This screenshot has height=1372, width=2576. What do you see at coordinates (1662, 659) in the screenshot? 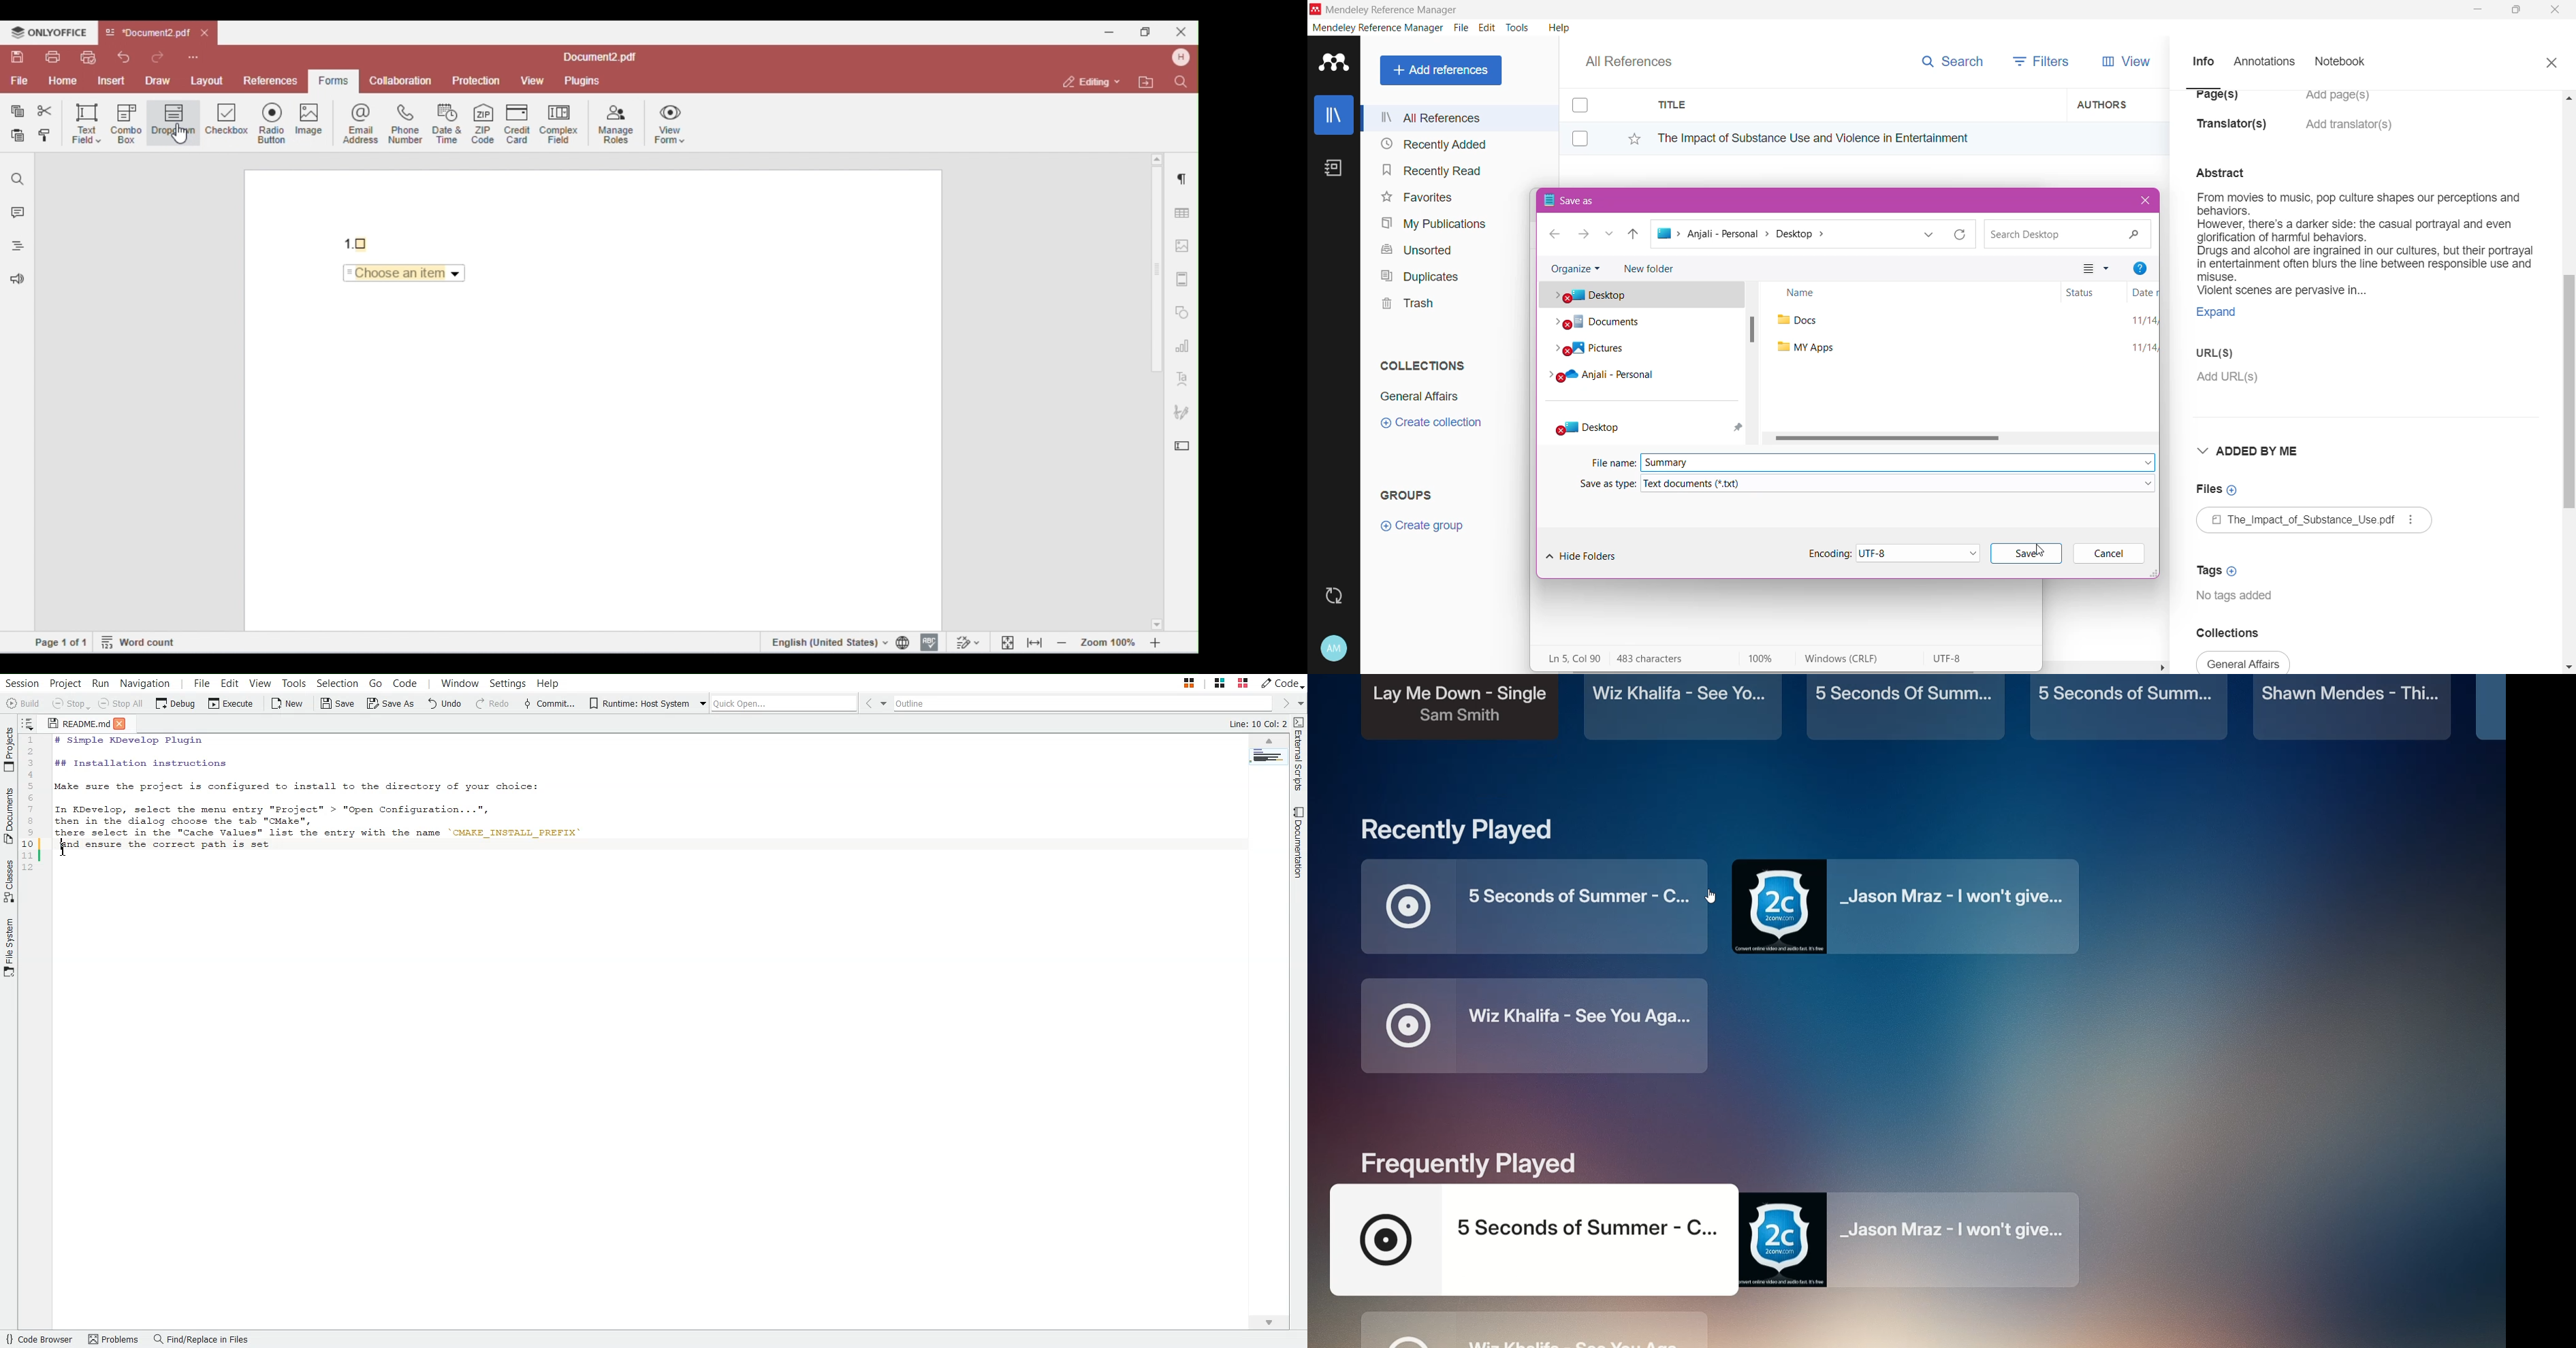
I see `Number of Characters in the pasted text` at bounding box center [1662, 659].